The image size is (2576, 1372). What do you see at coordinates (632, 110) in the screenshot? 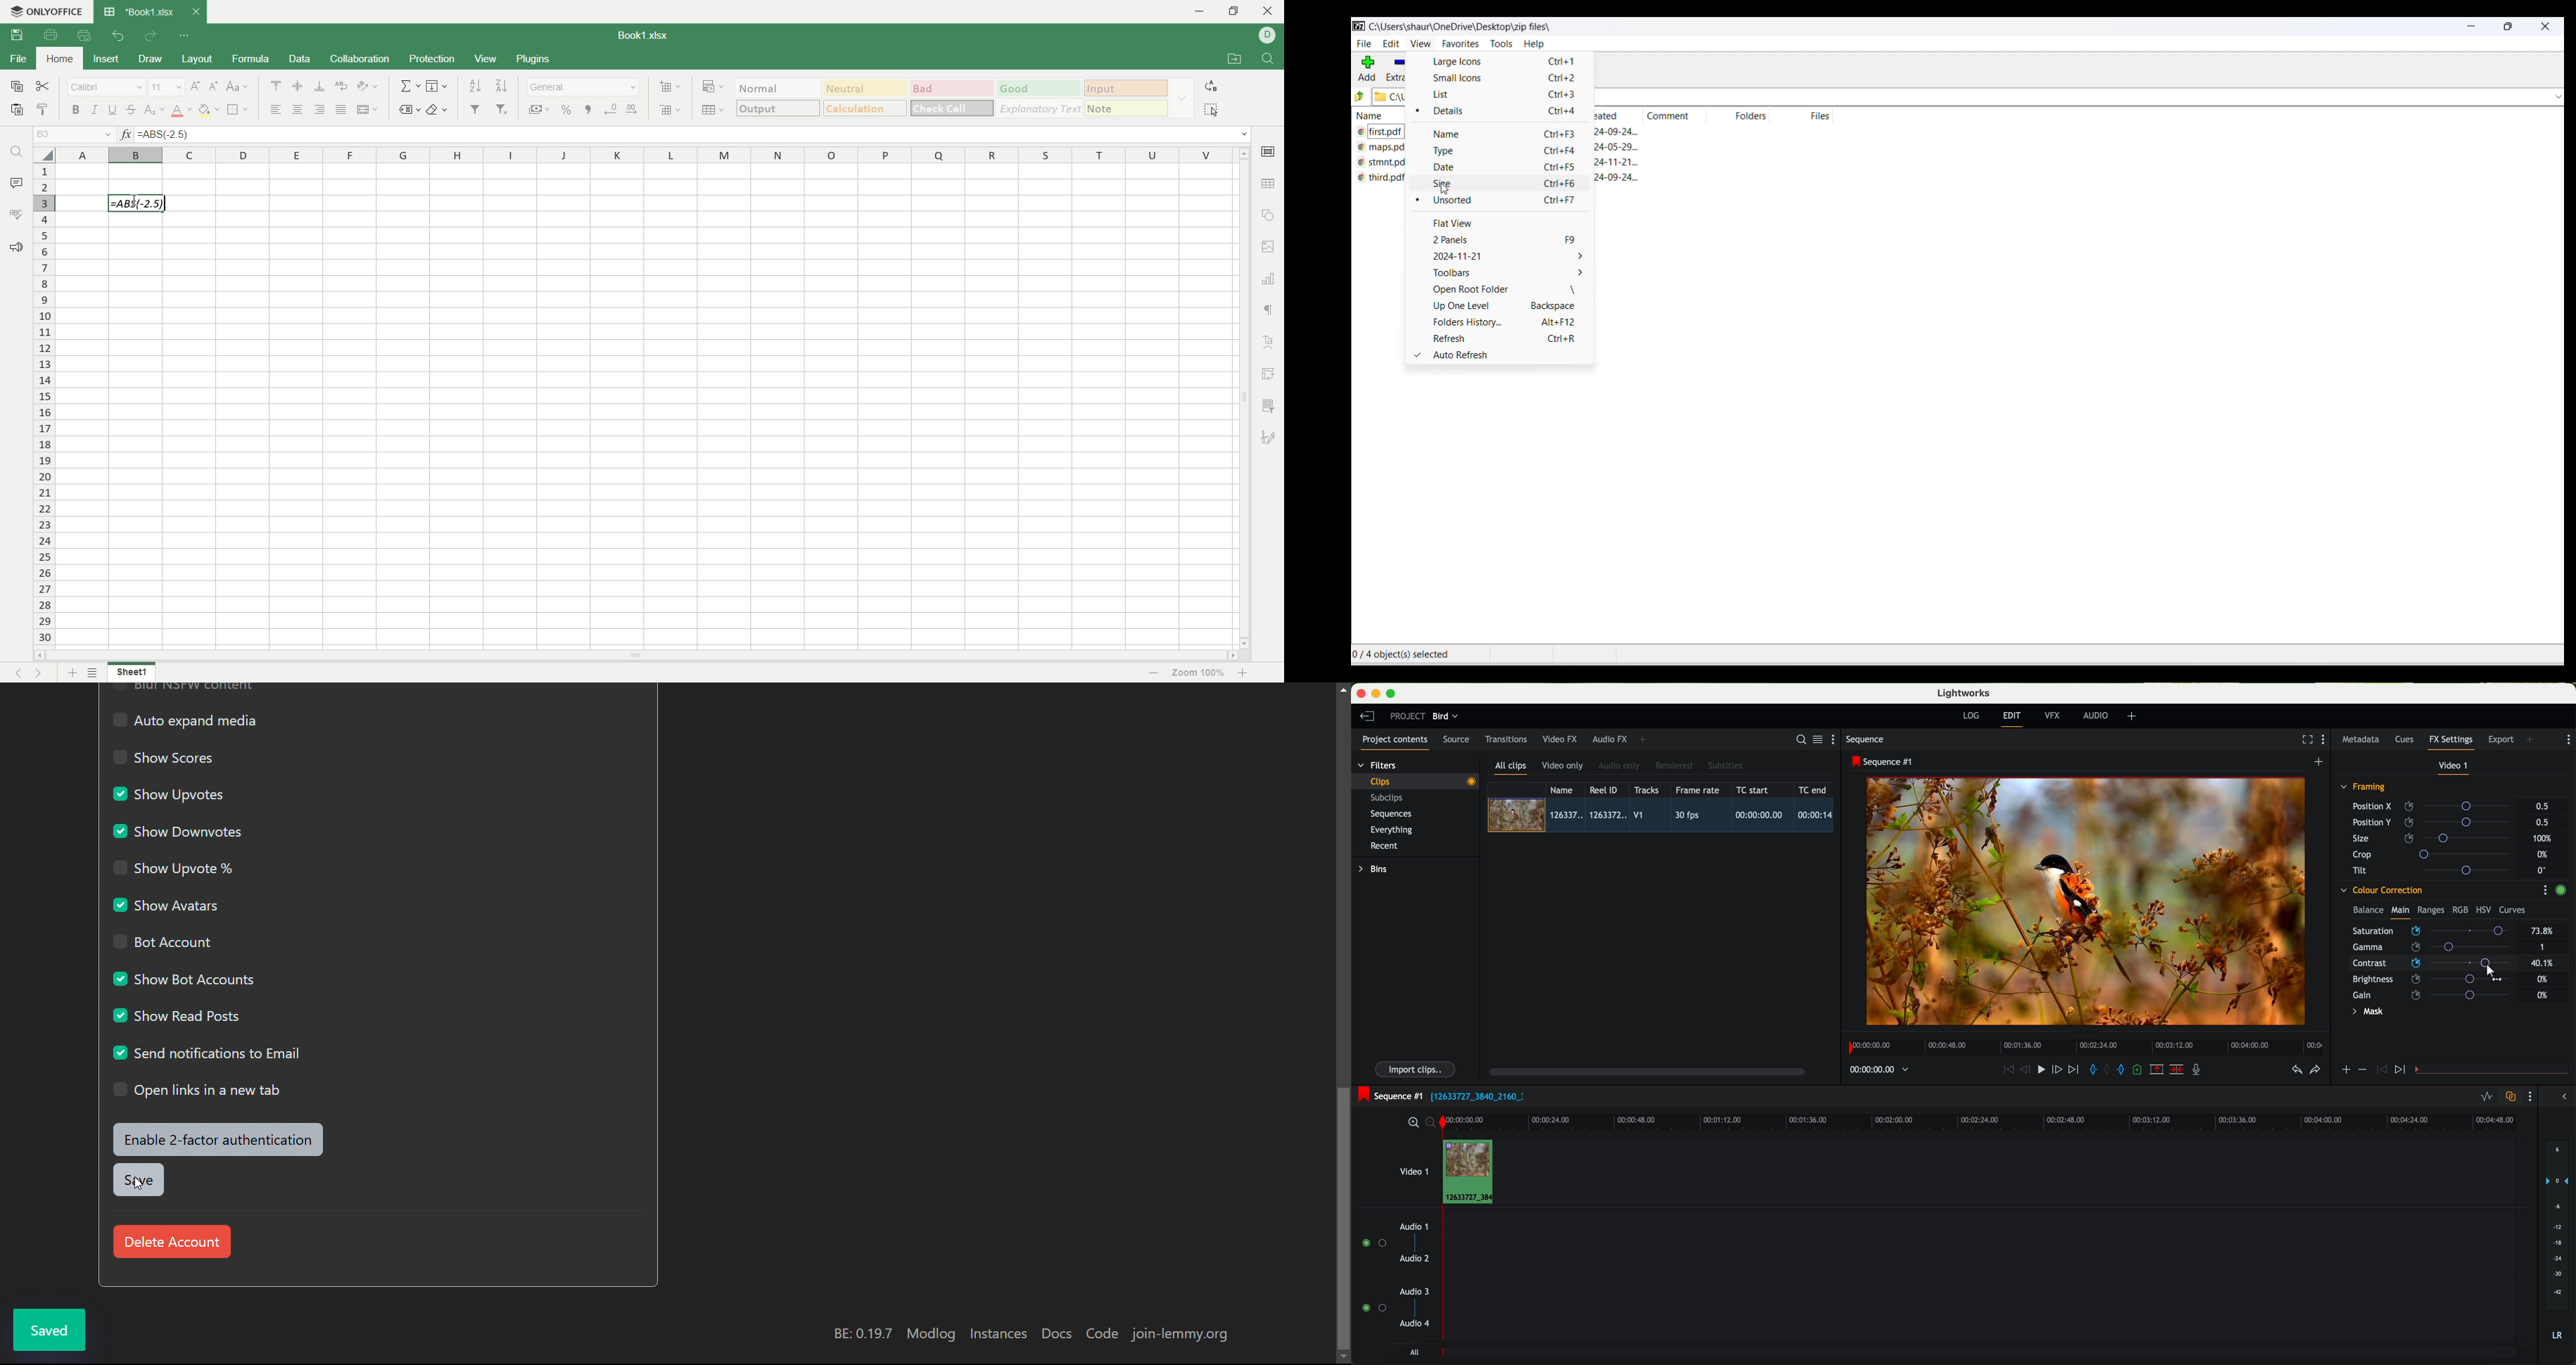
I see `increase decimal` at bounding box center [632, 110].